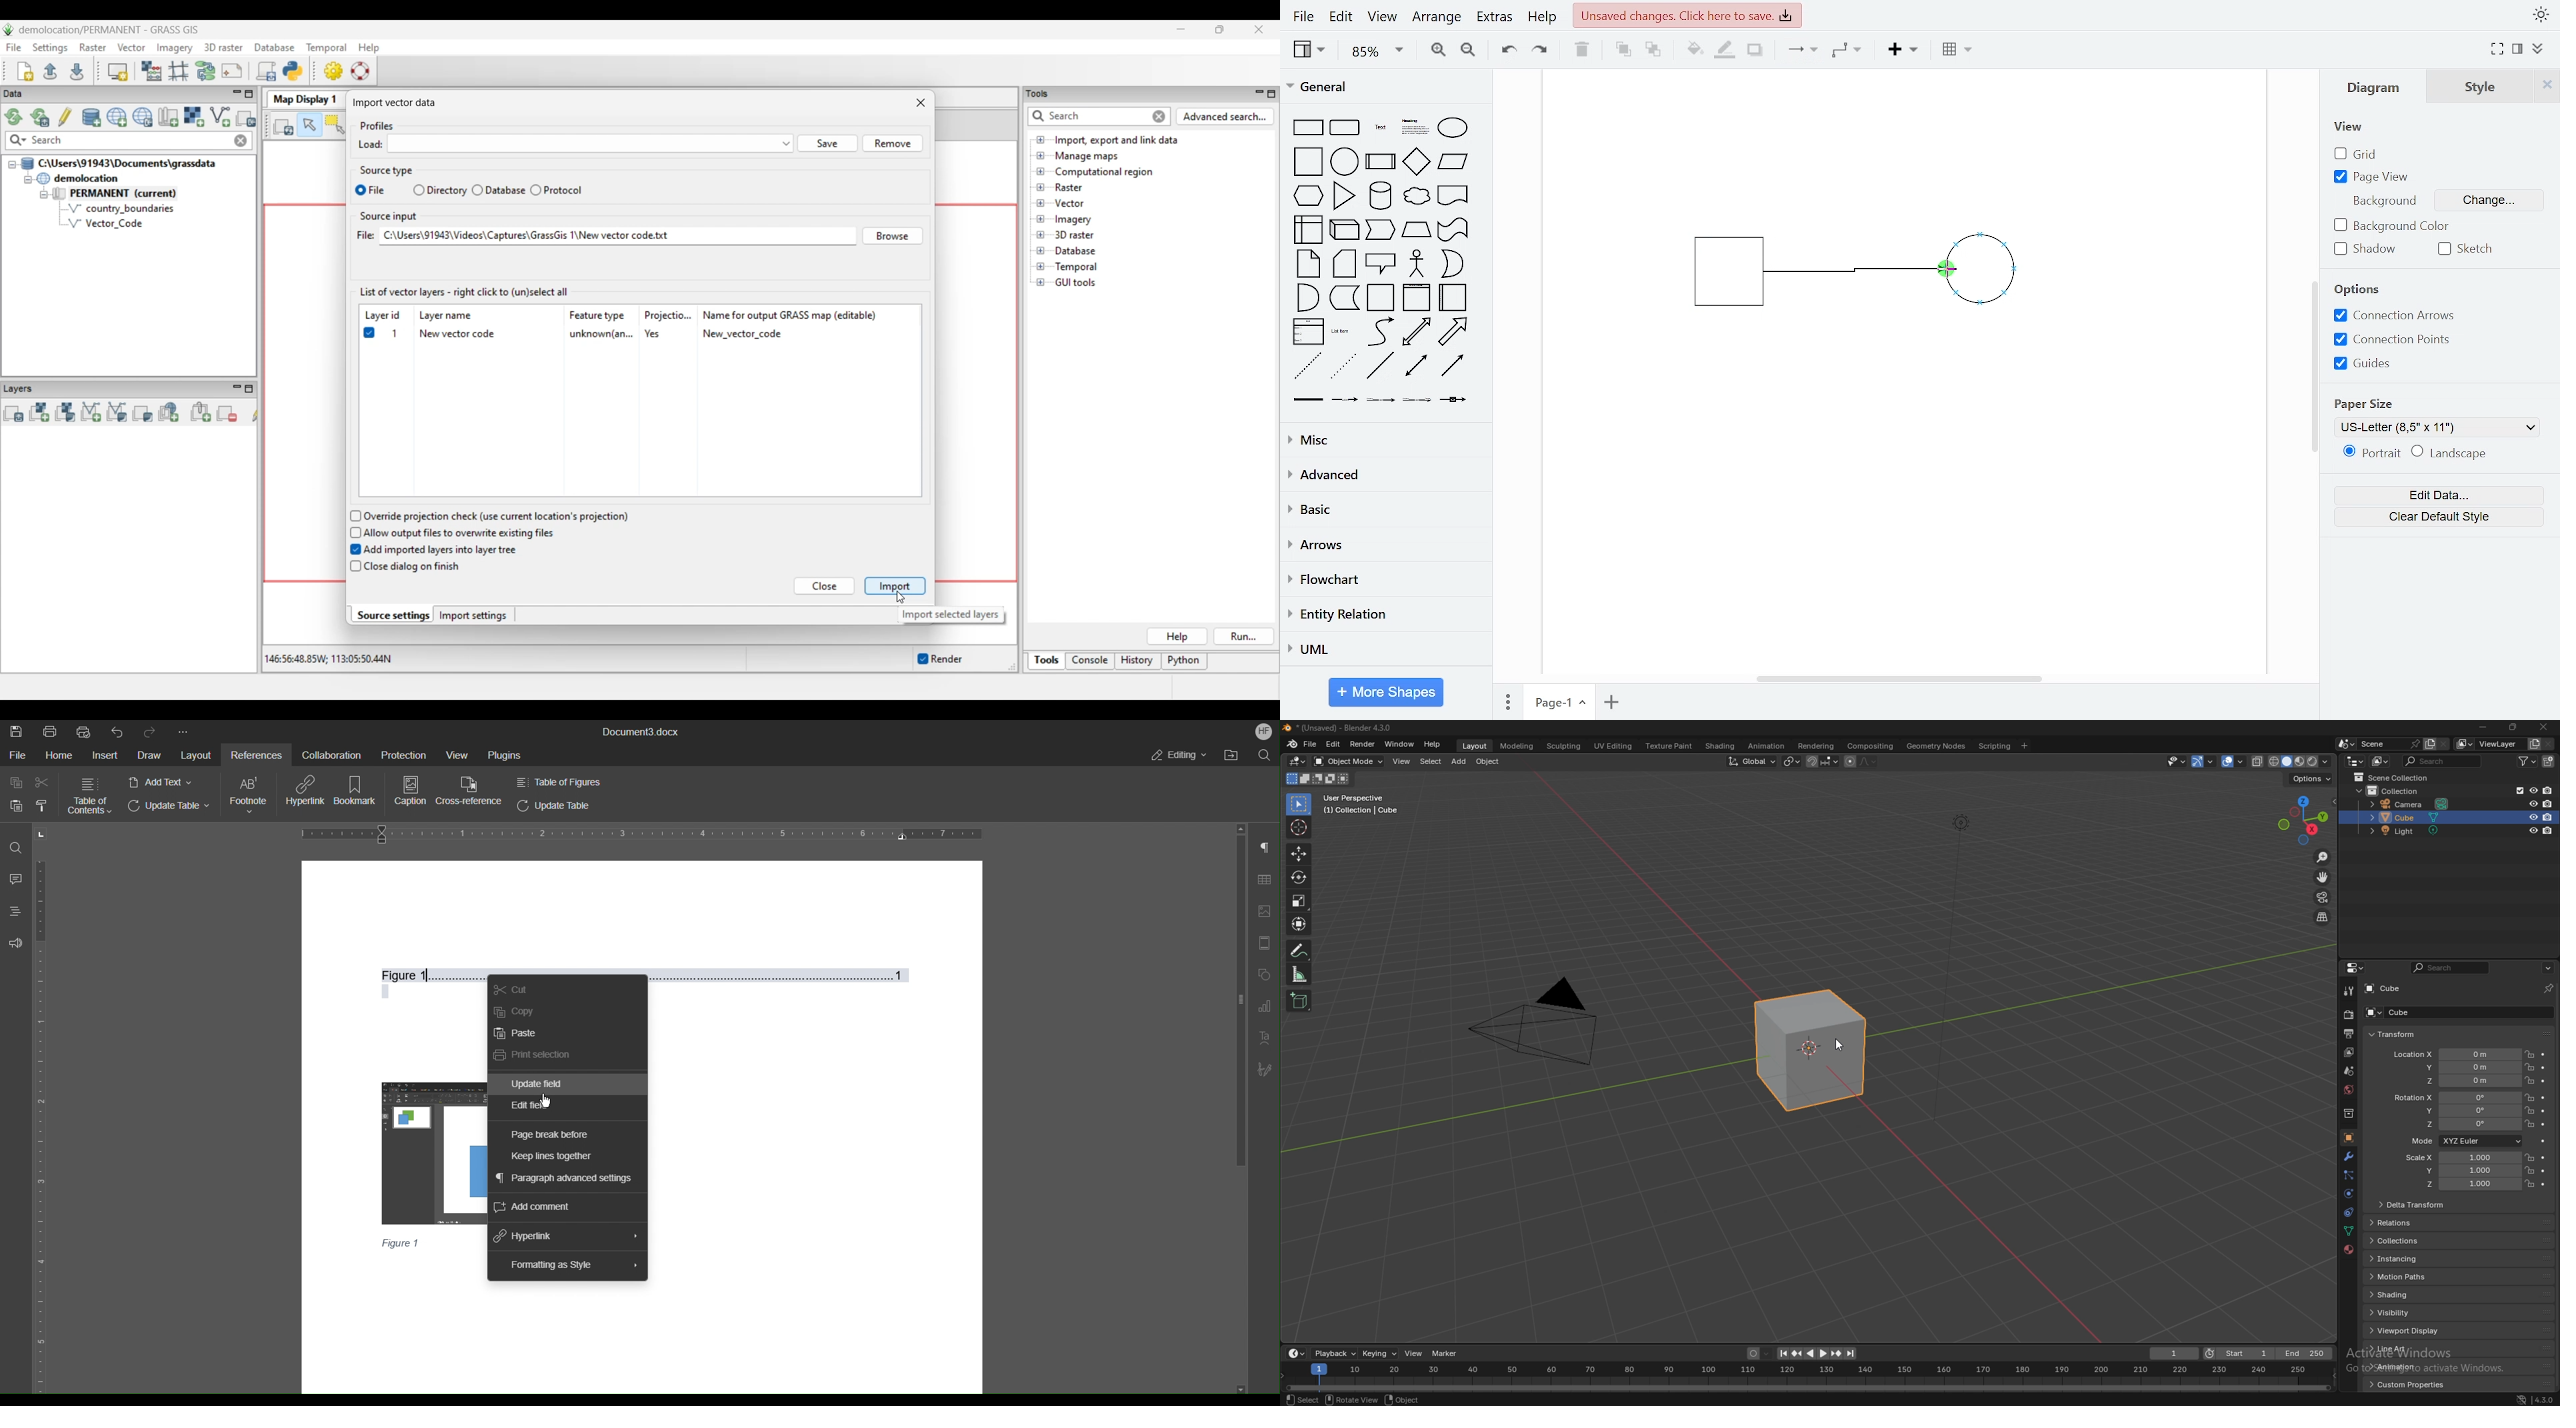  Describe the element at coordinates (1308, 128) in the screenshot. I see `rectangle` at that location.